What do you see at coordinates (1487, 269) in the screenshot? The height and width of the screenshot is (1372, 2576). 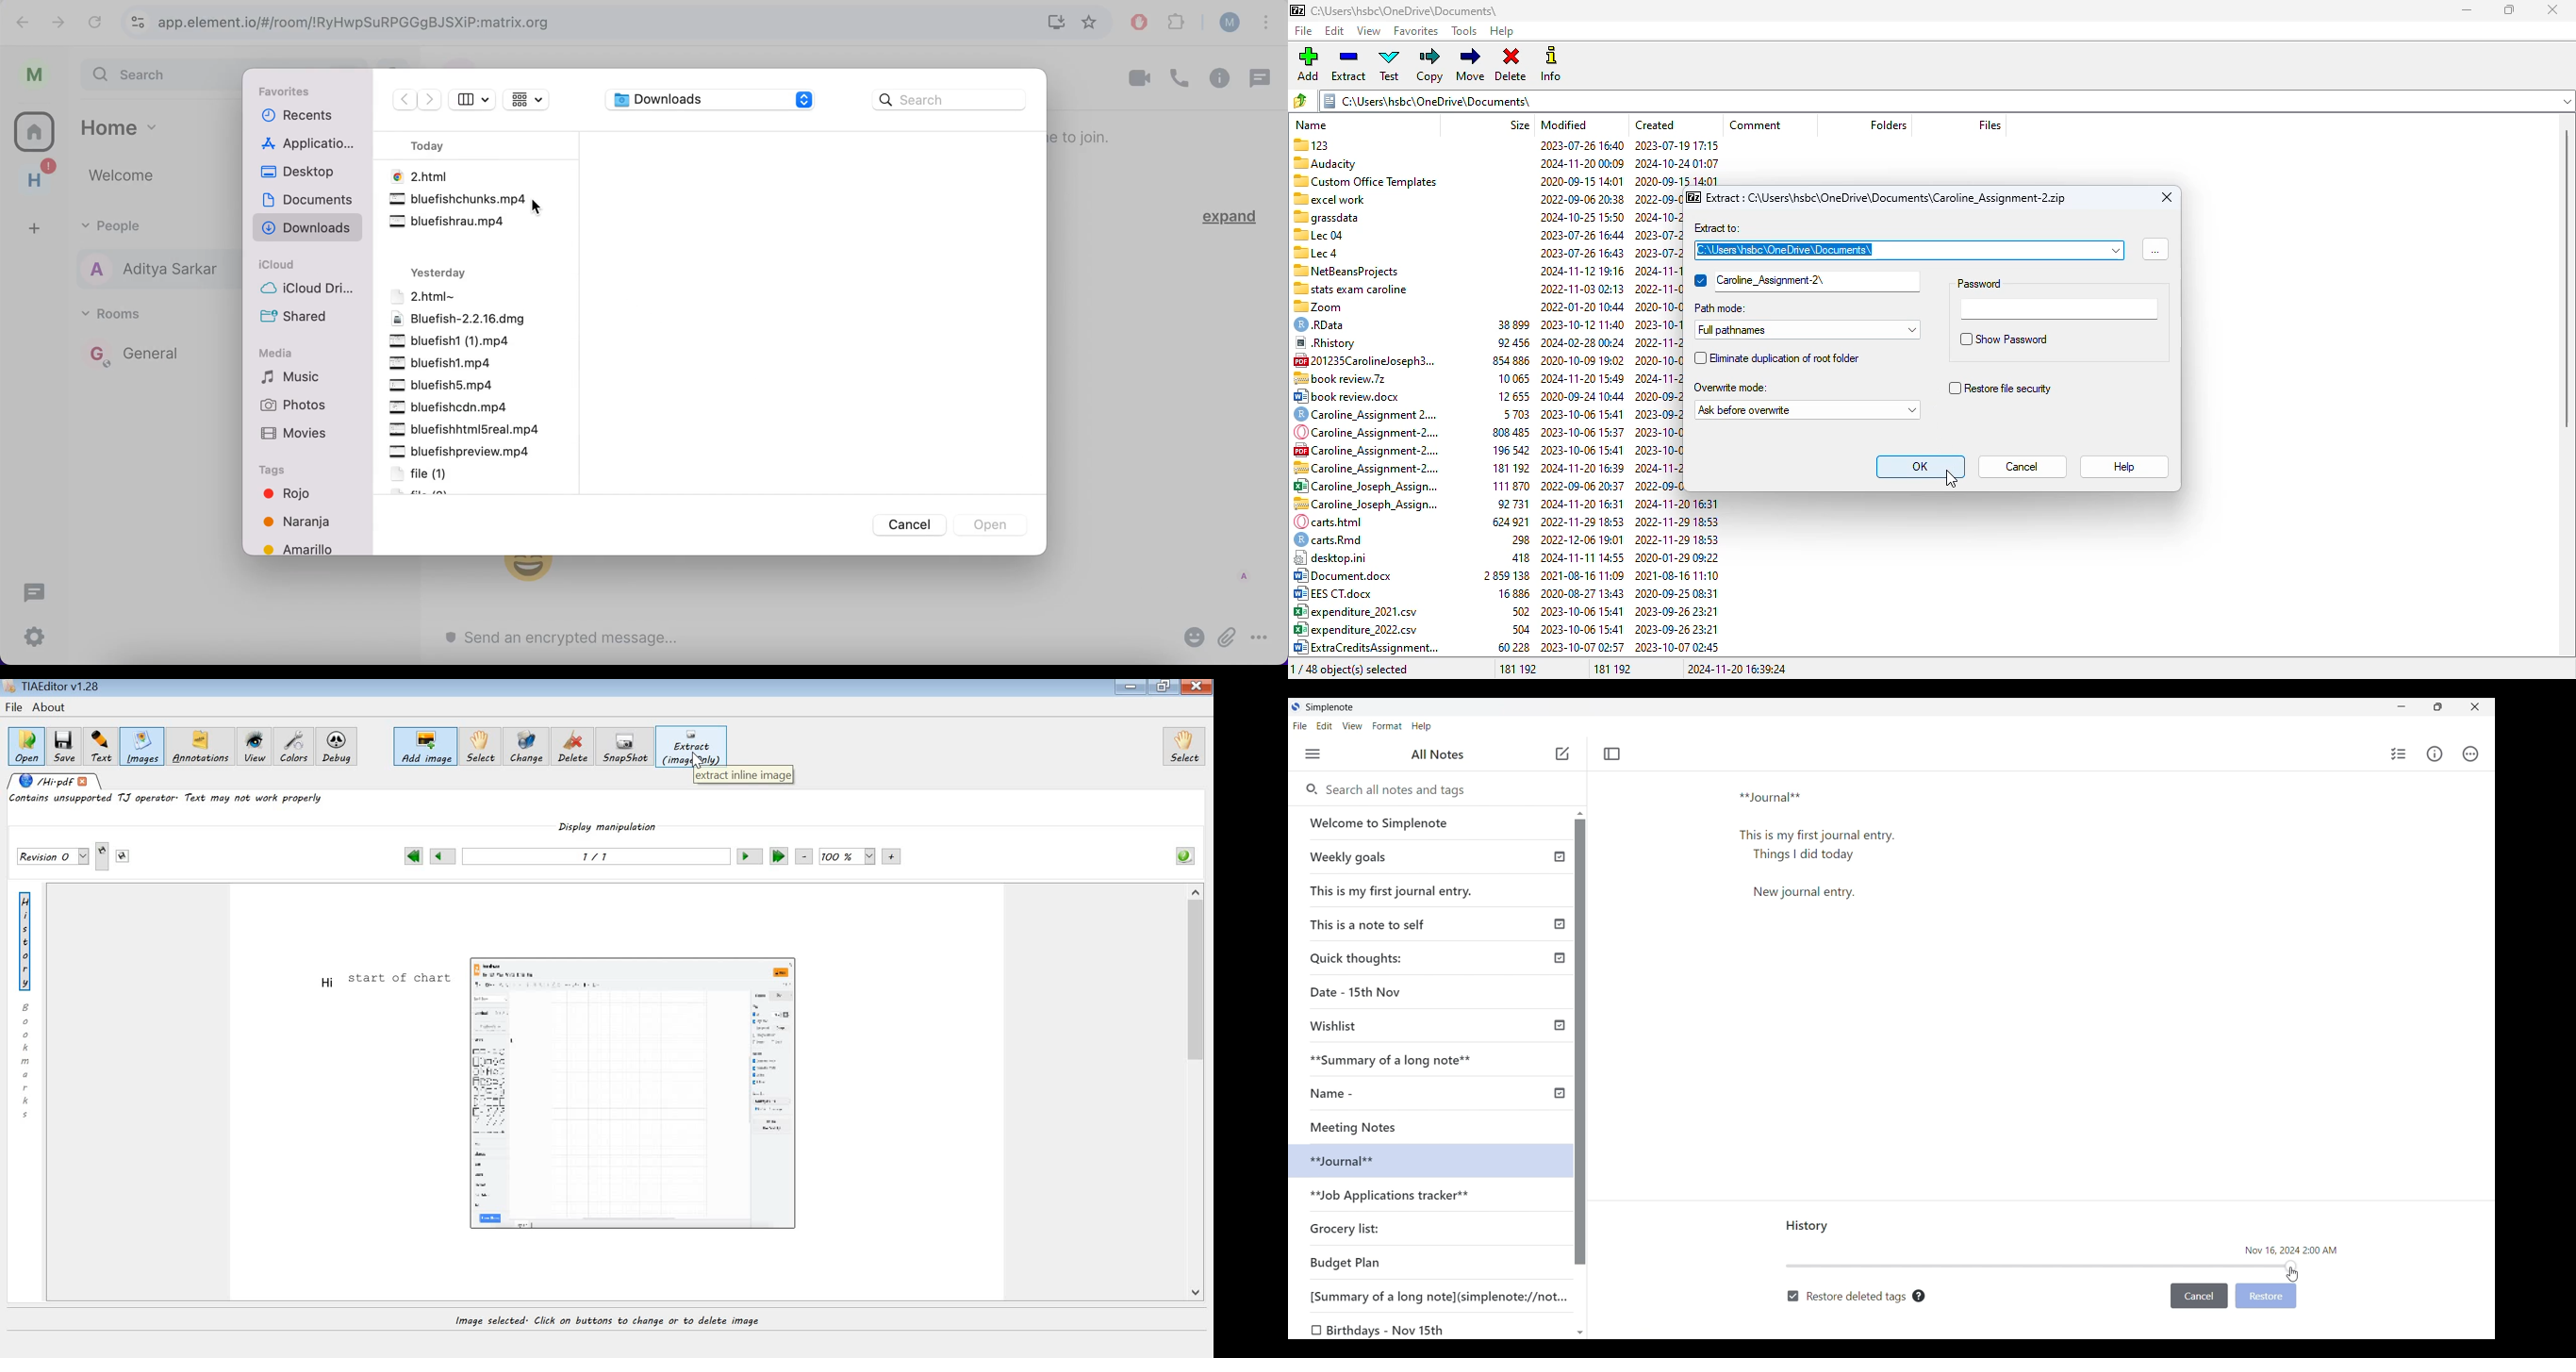 I see `| ™1 NetBeansProjects 2024-11-12 19:16 2024-11-12 16:09` at bounding box center [1487, 269].